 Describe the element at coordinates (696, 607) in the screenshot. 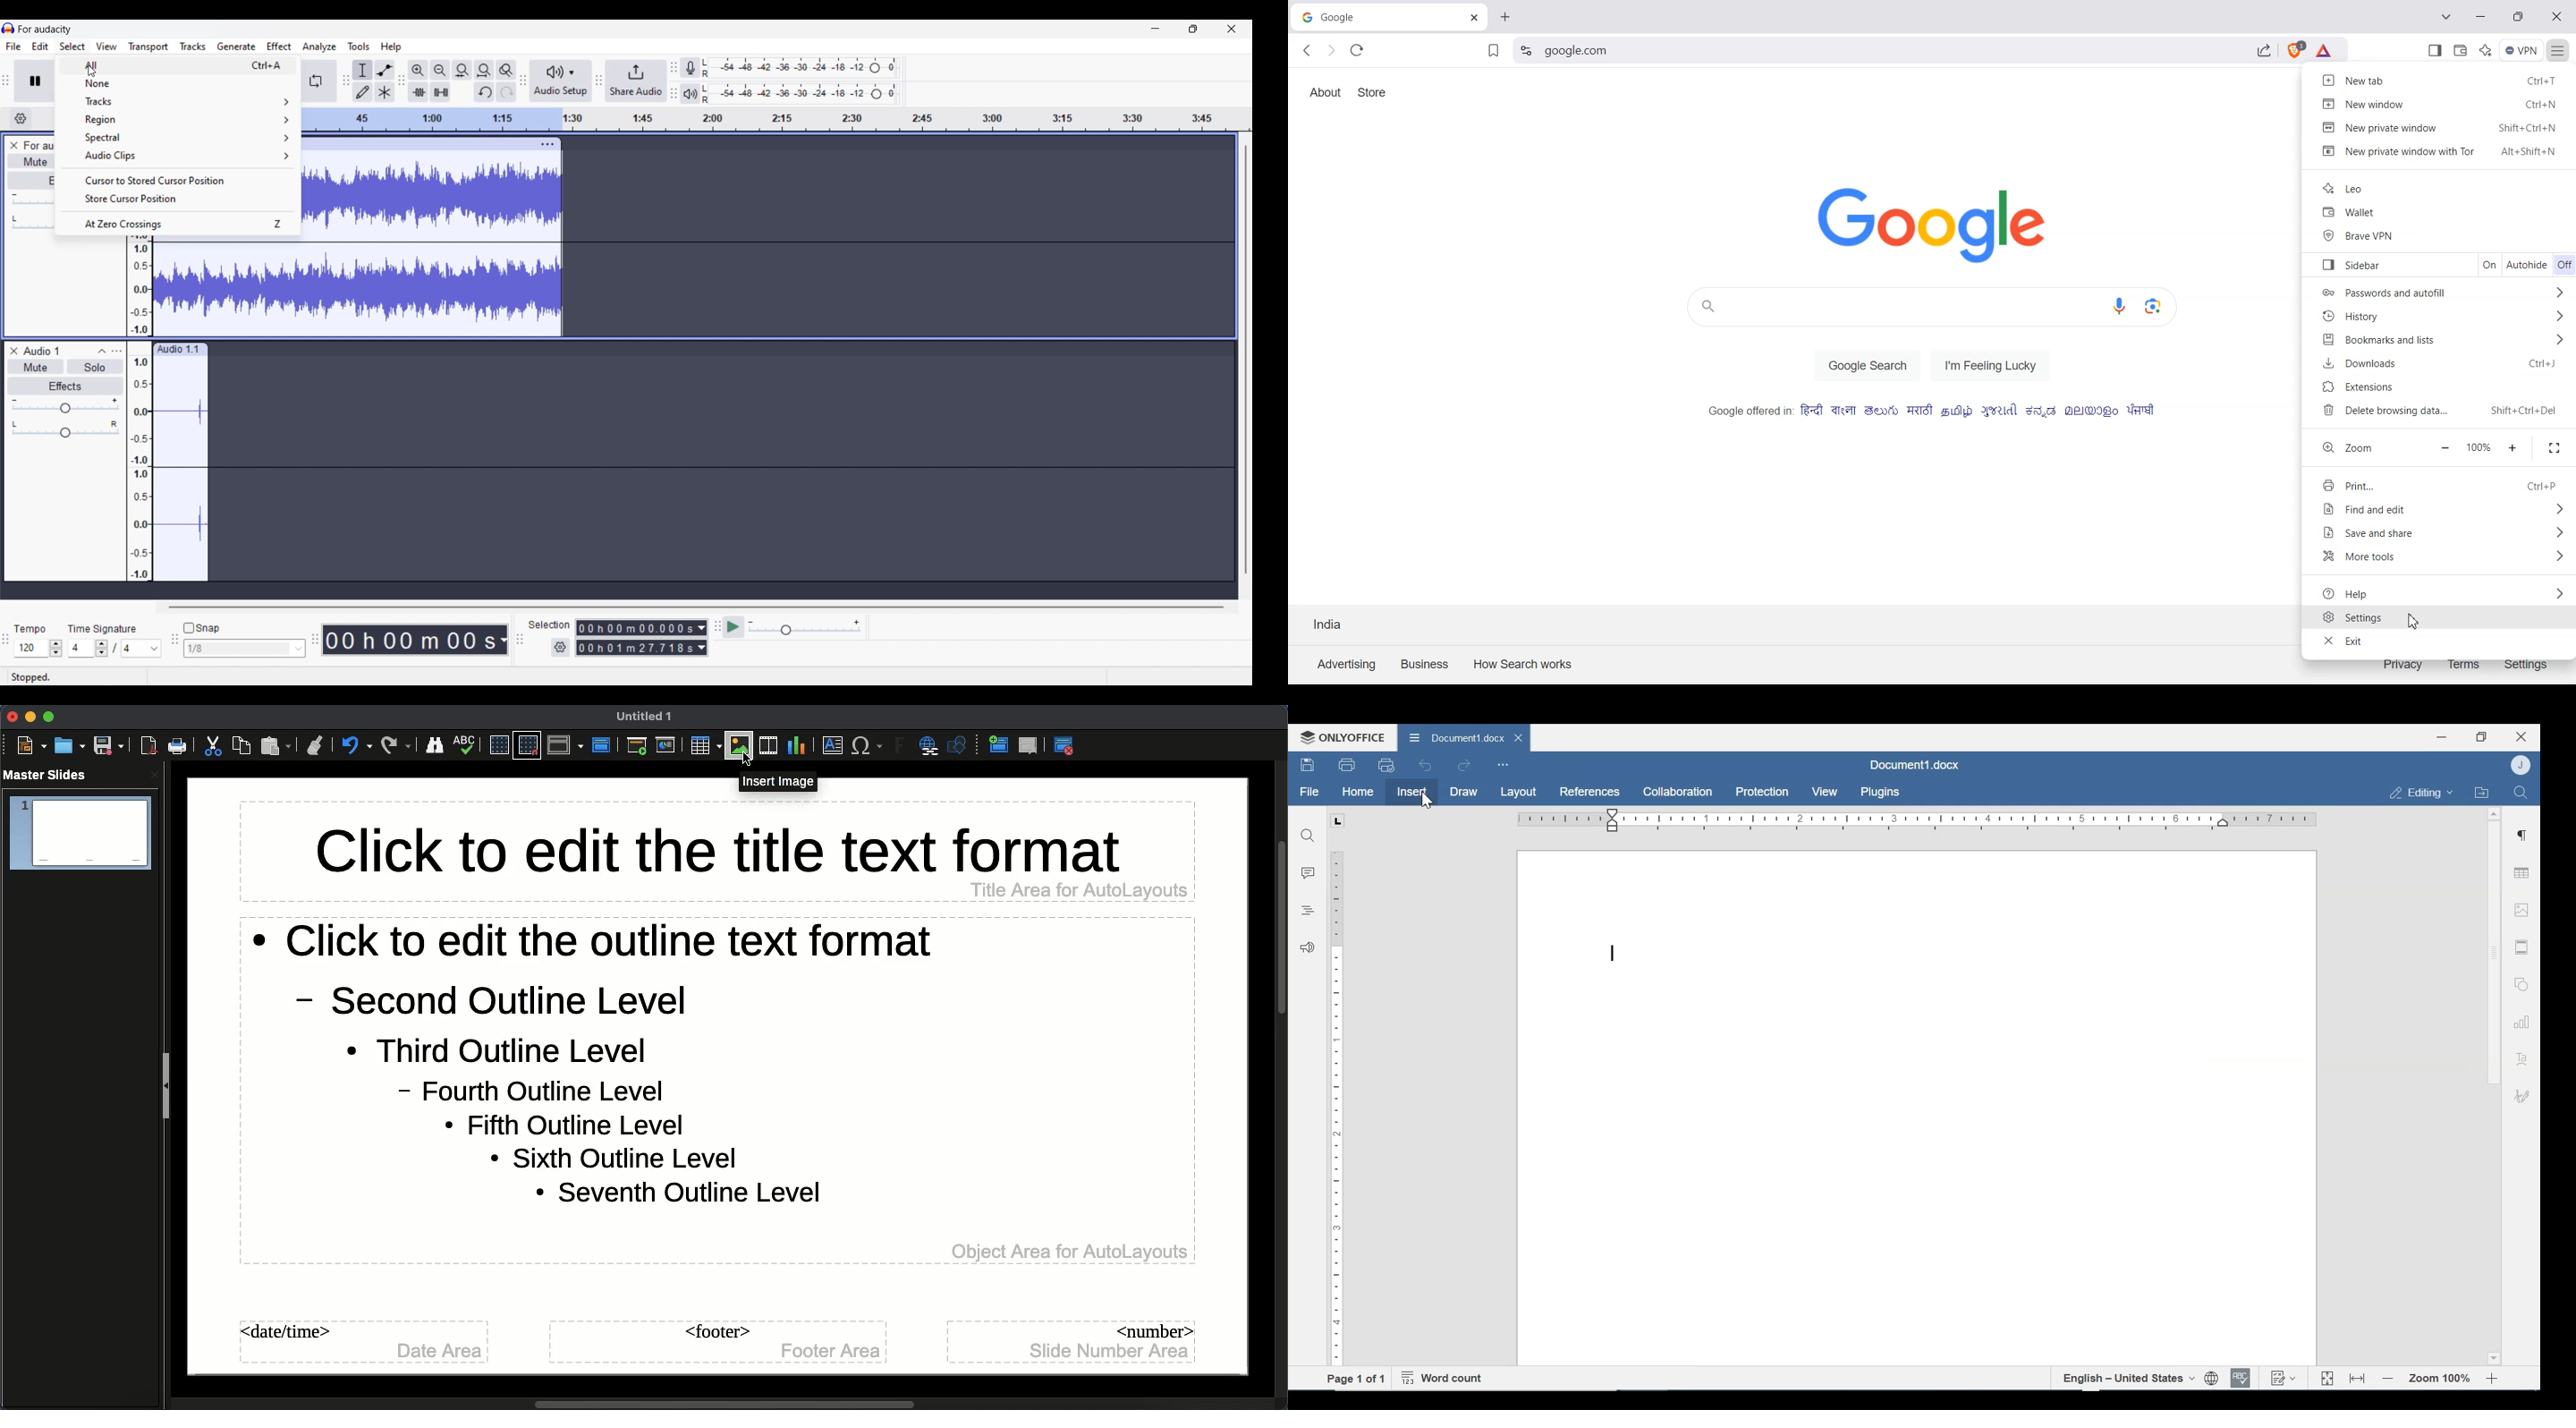

I see `Horizontal slide bar` at that location.